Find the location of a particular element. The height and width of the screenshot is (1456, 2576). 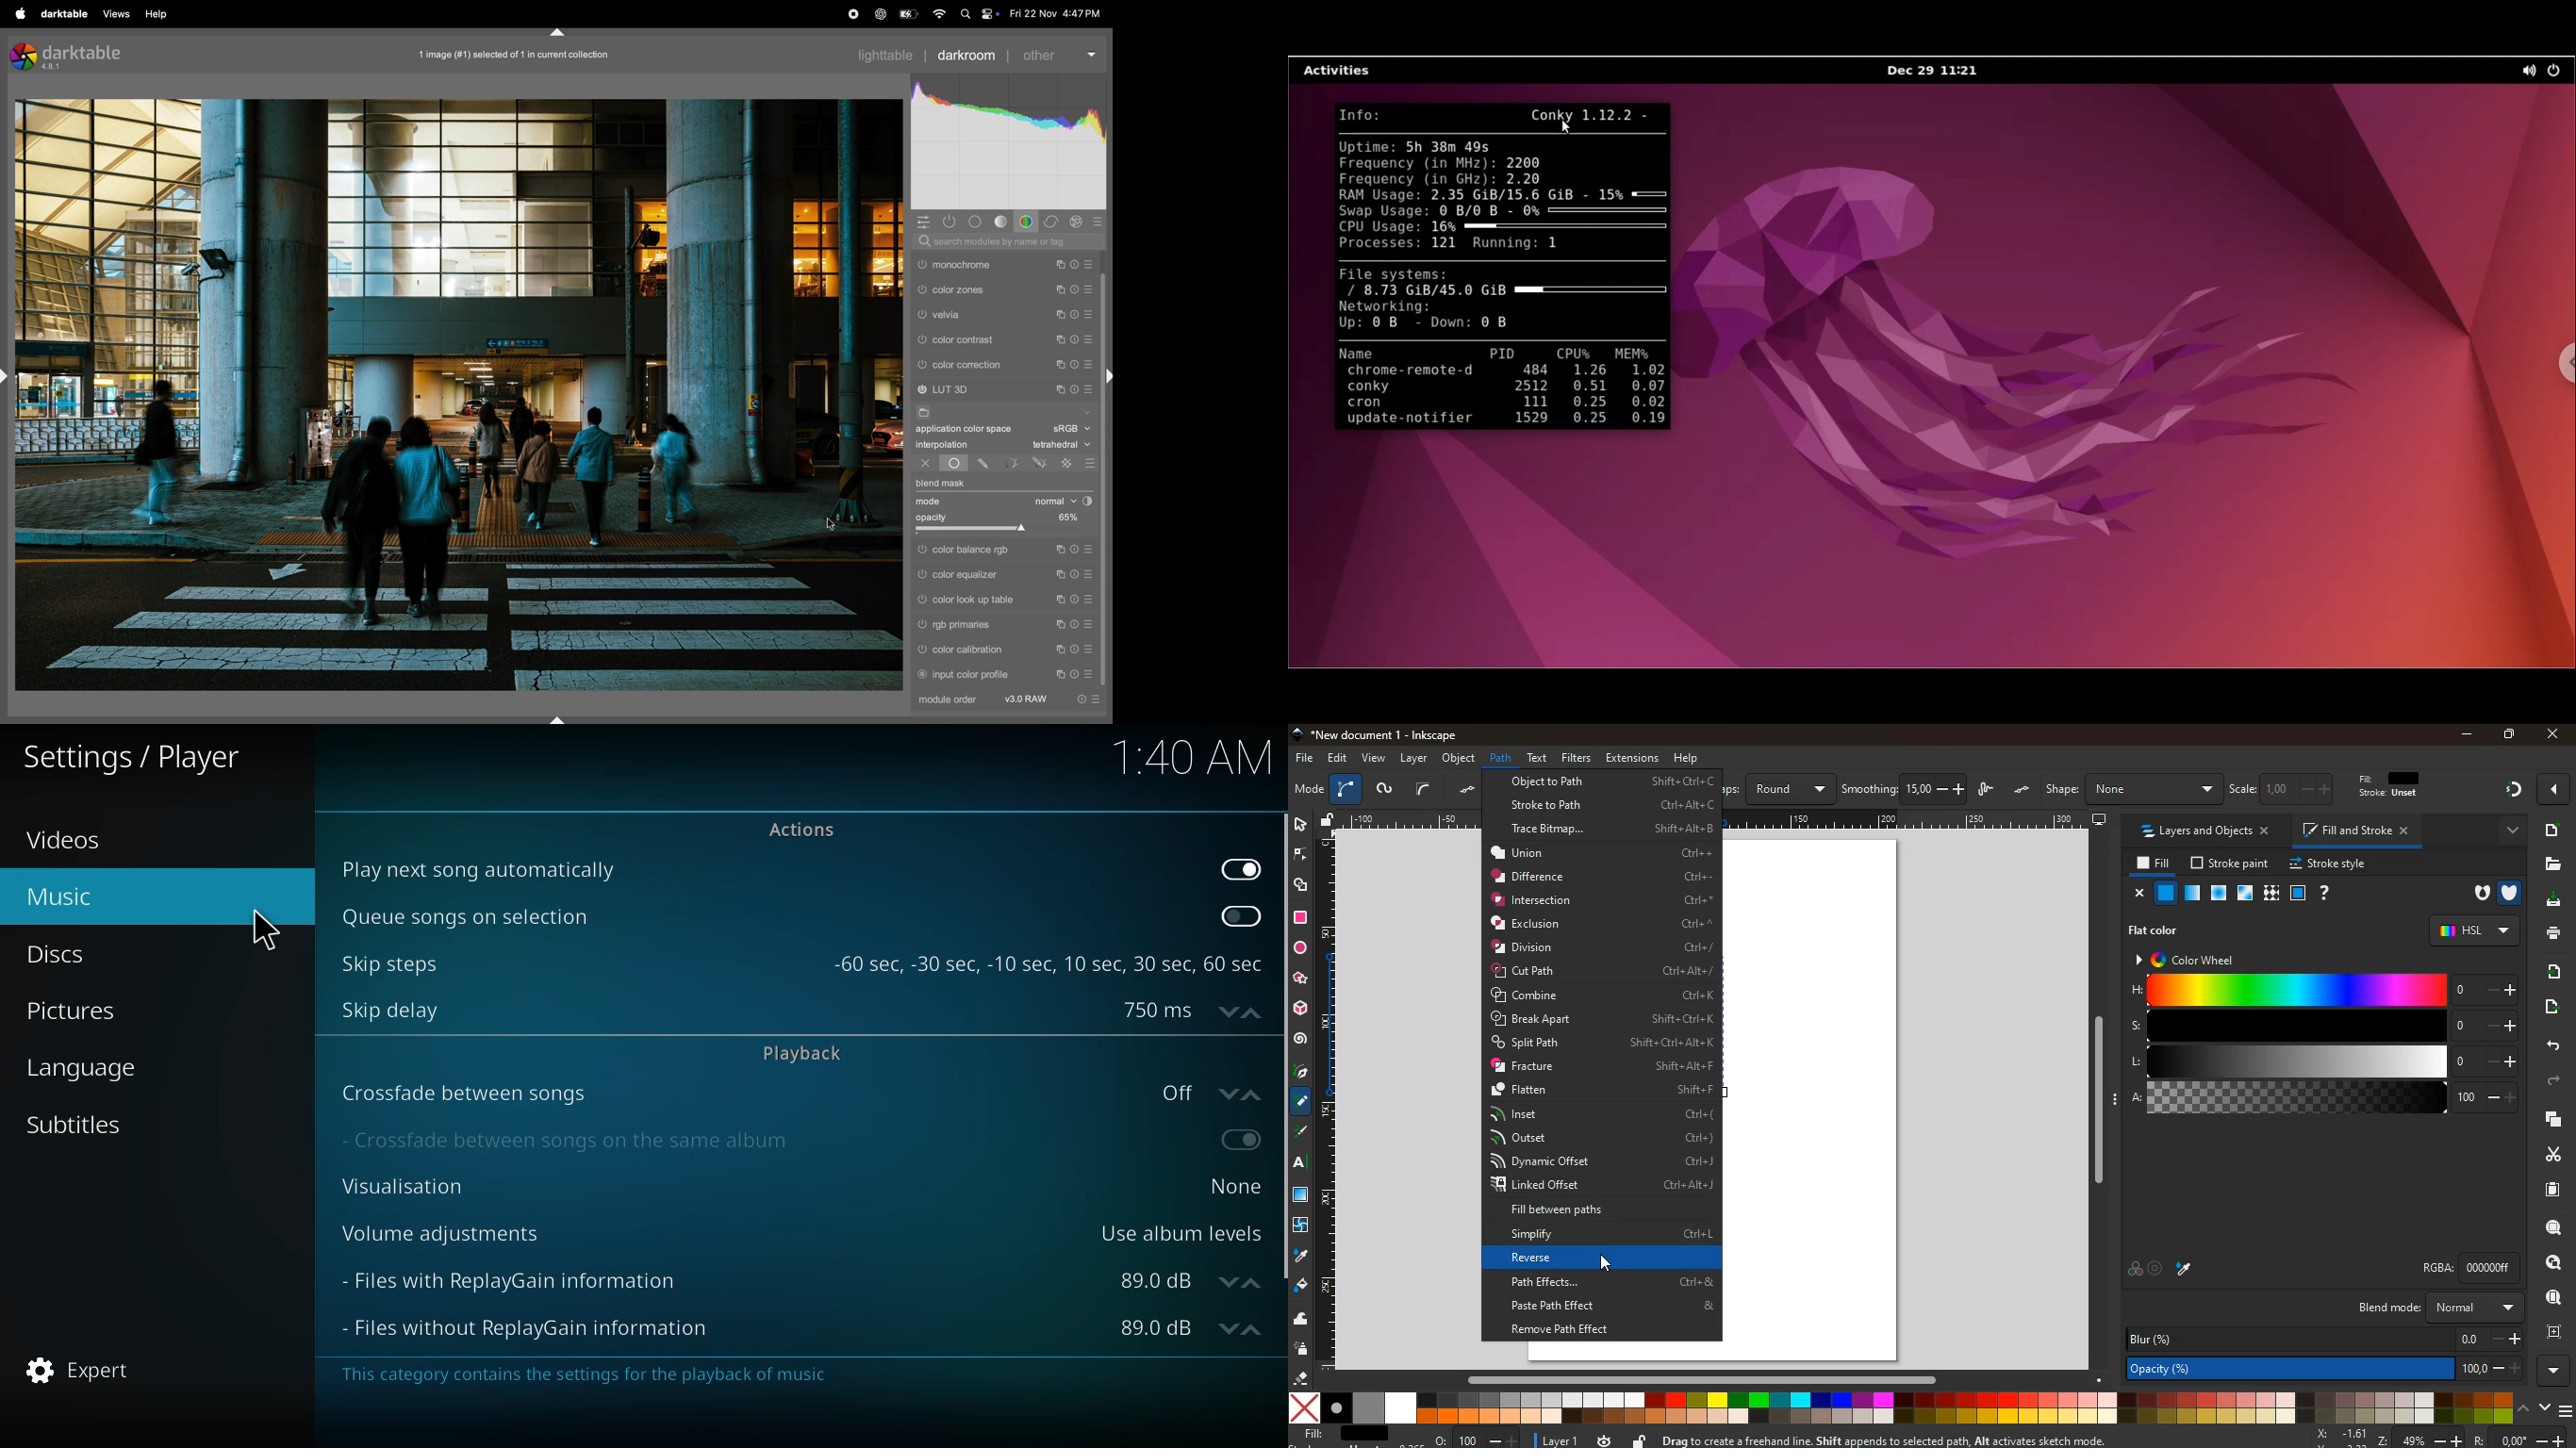

object to path is located at coordinates (1612, 782).